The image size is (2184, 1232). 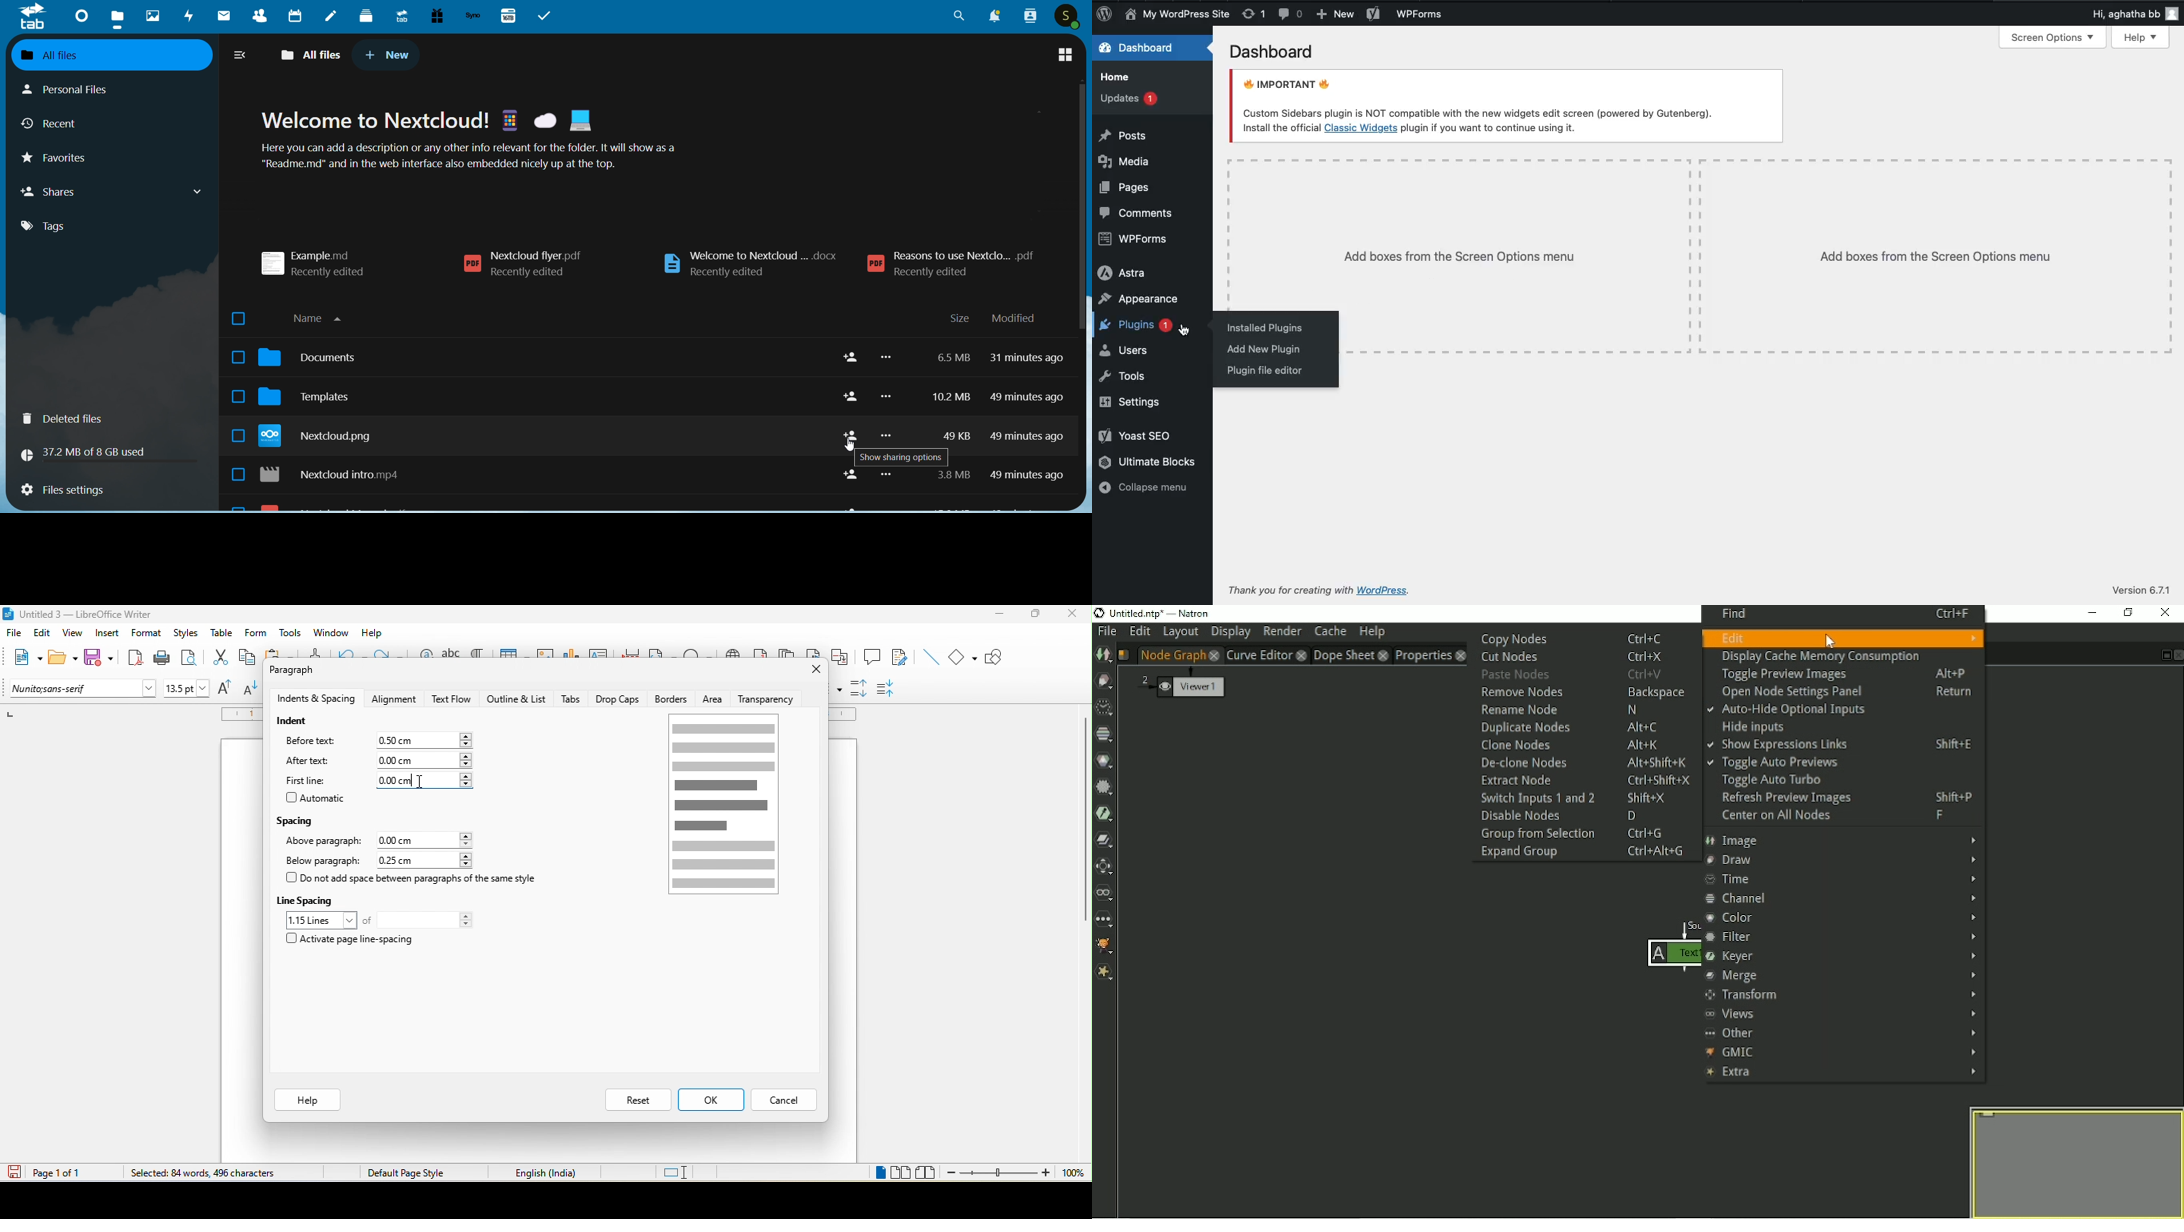 I want to click on increase size, so click(x=222, y=687).